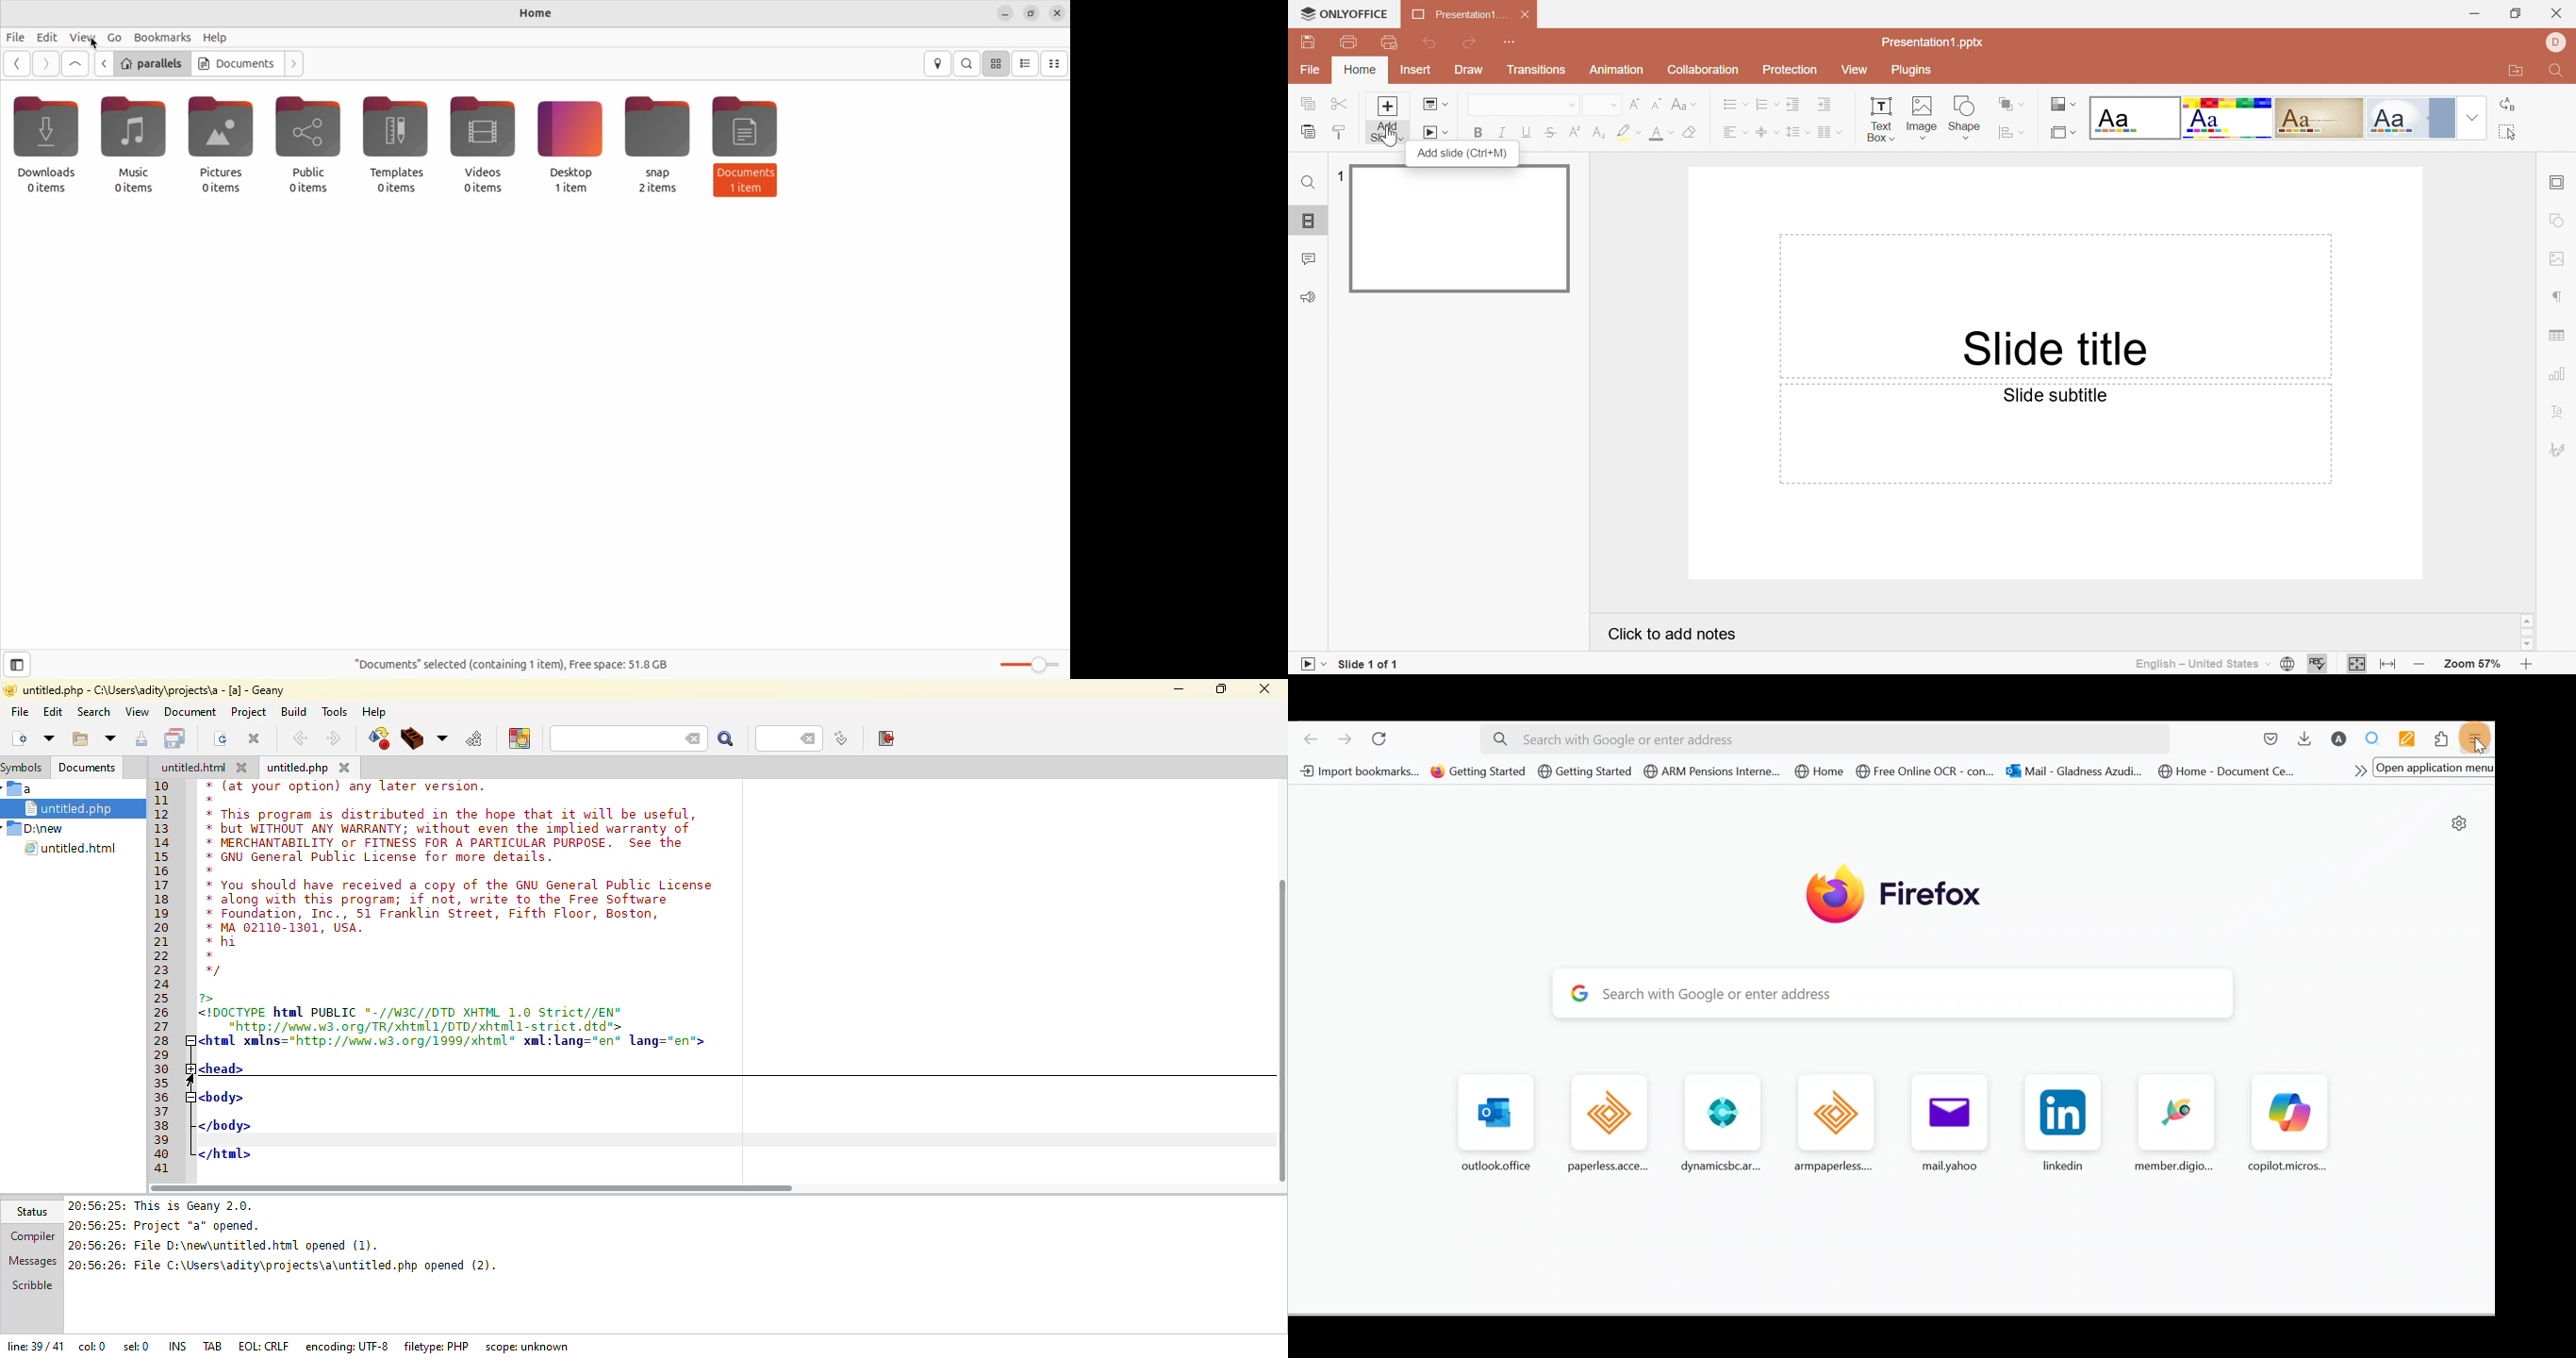 This screenshot has width=2576, height=1372. Describe the element at coordinates (34, 1214) in the screenshot. I see `status` at that location.